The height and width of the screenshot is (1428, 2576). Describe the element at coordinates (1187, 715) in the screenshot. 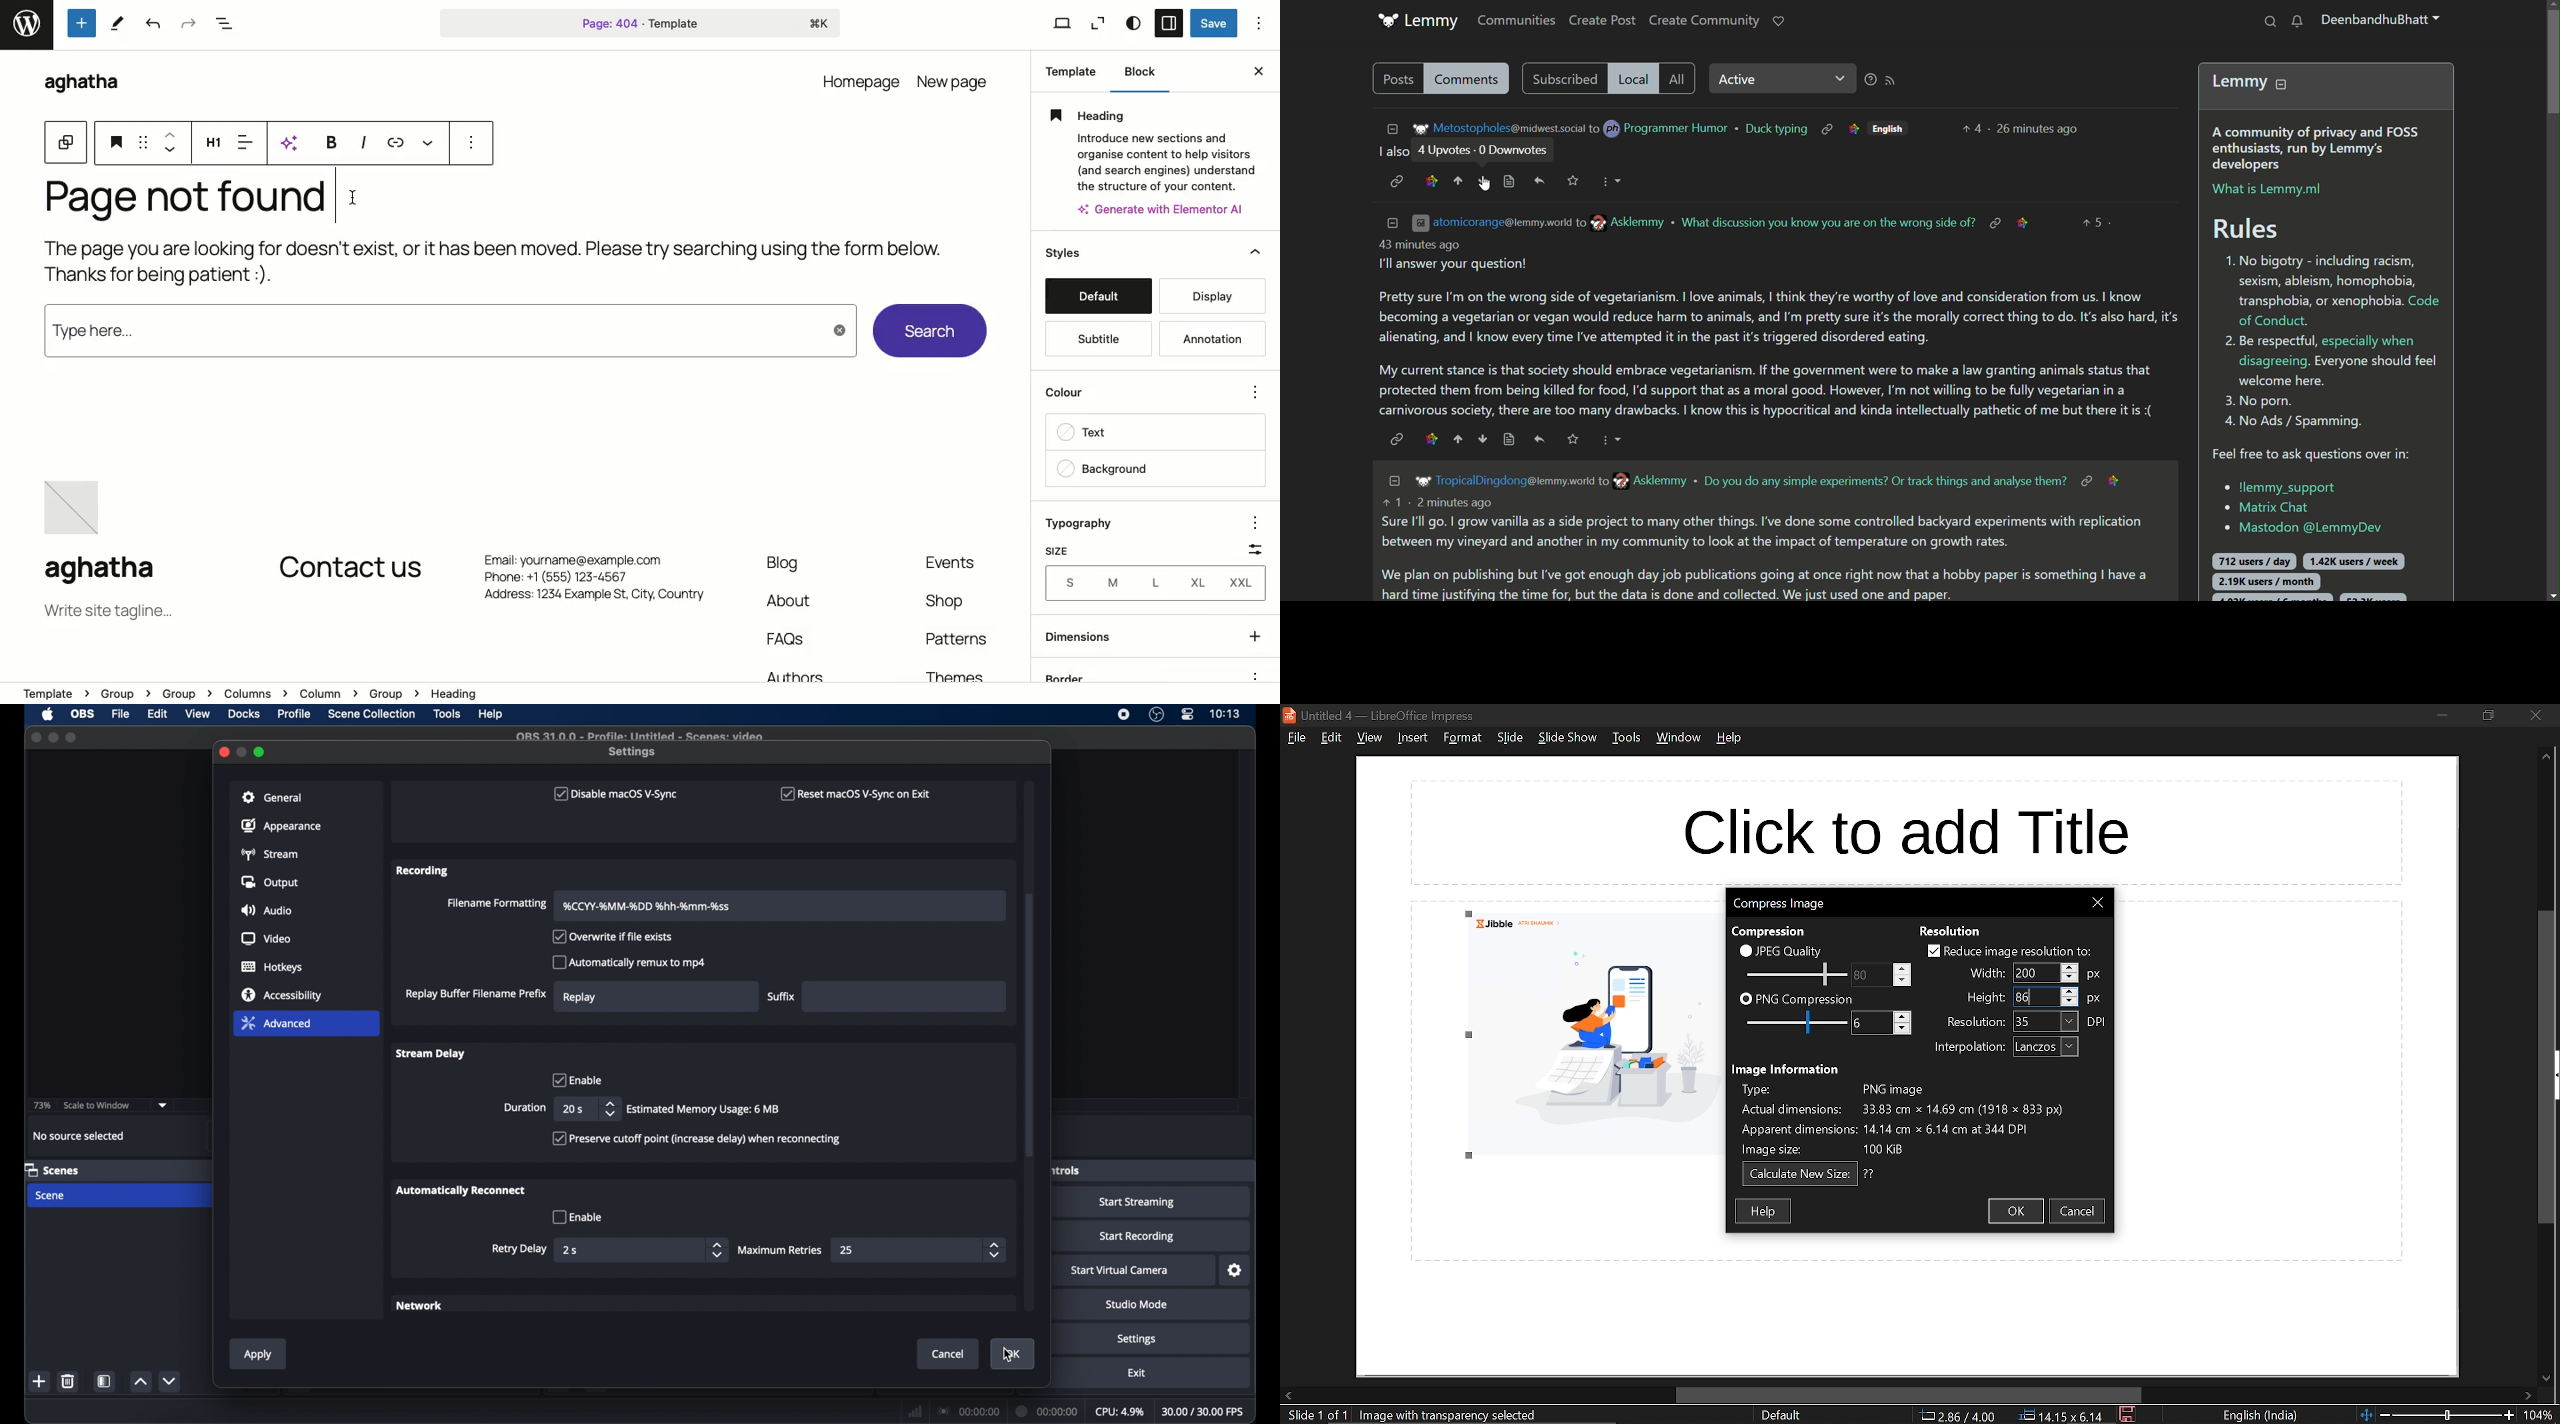

I see `control center` at that location.